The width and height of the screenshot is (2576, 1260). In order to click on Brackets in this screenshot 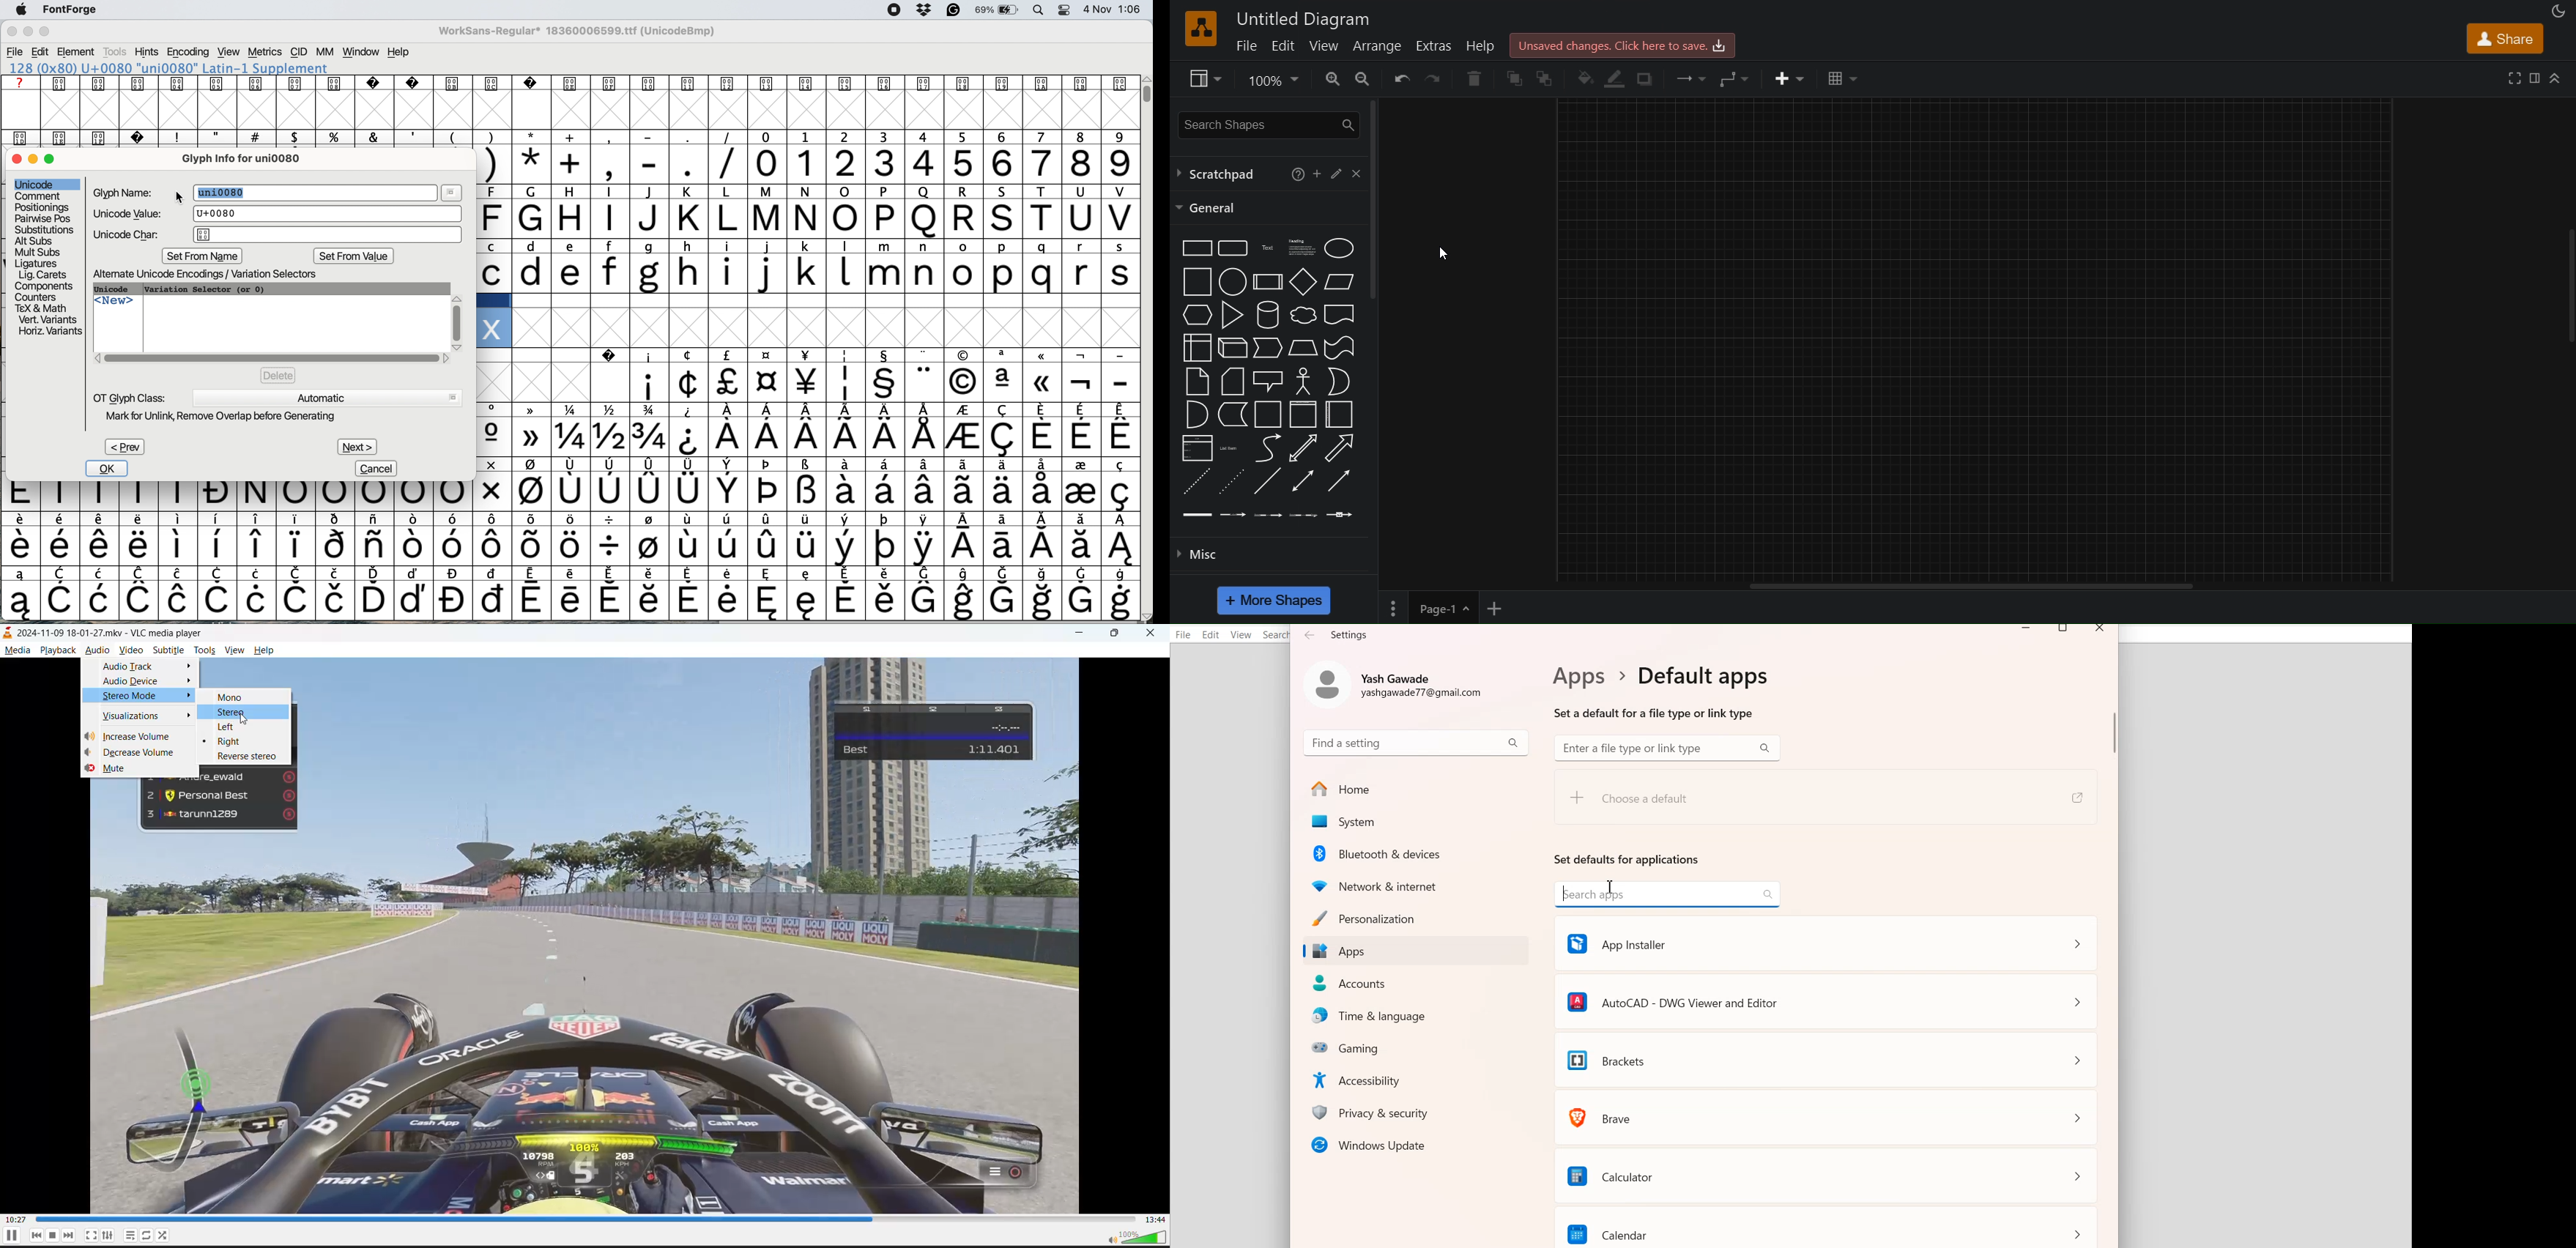, I will do `click(1827, 1060)`.